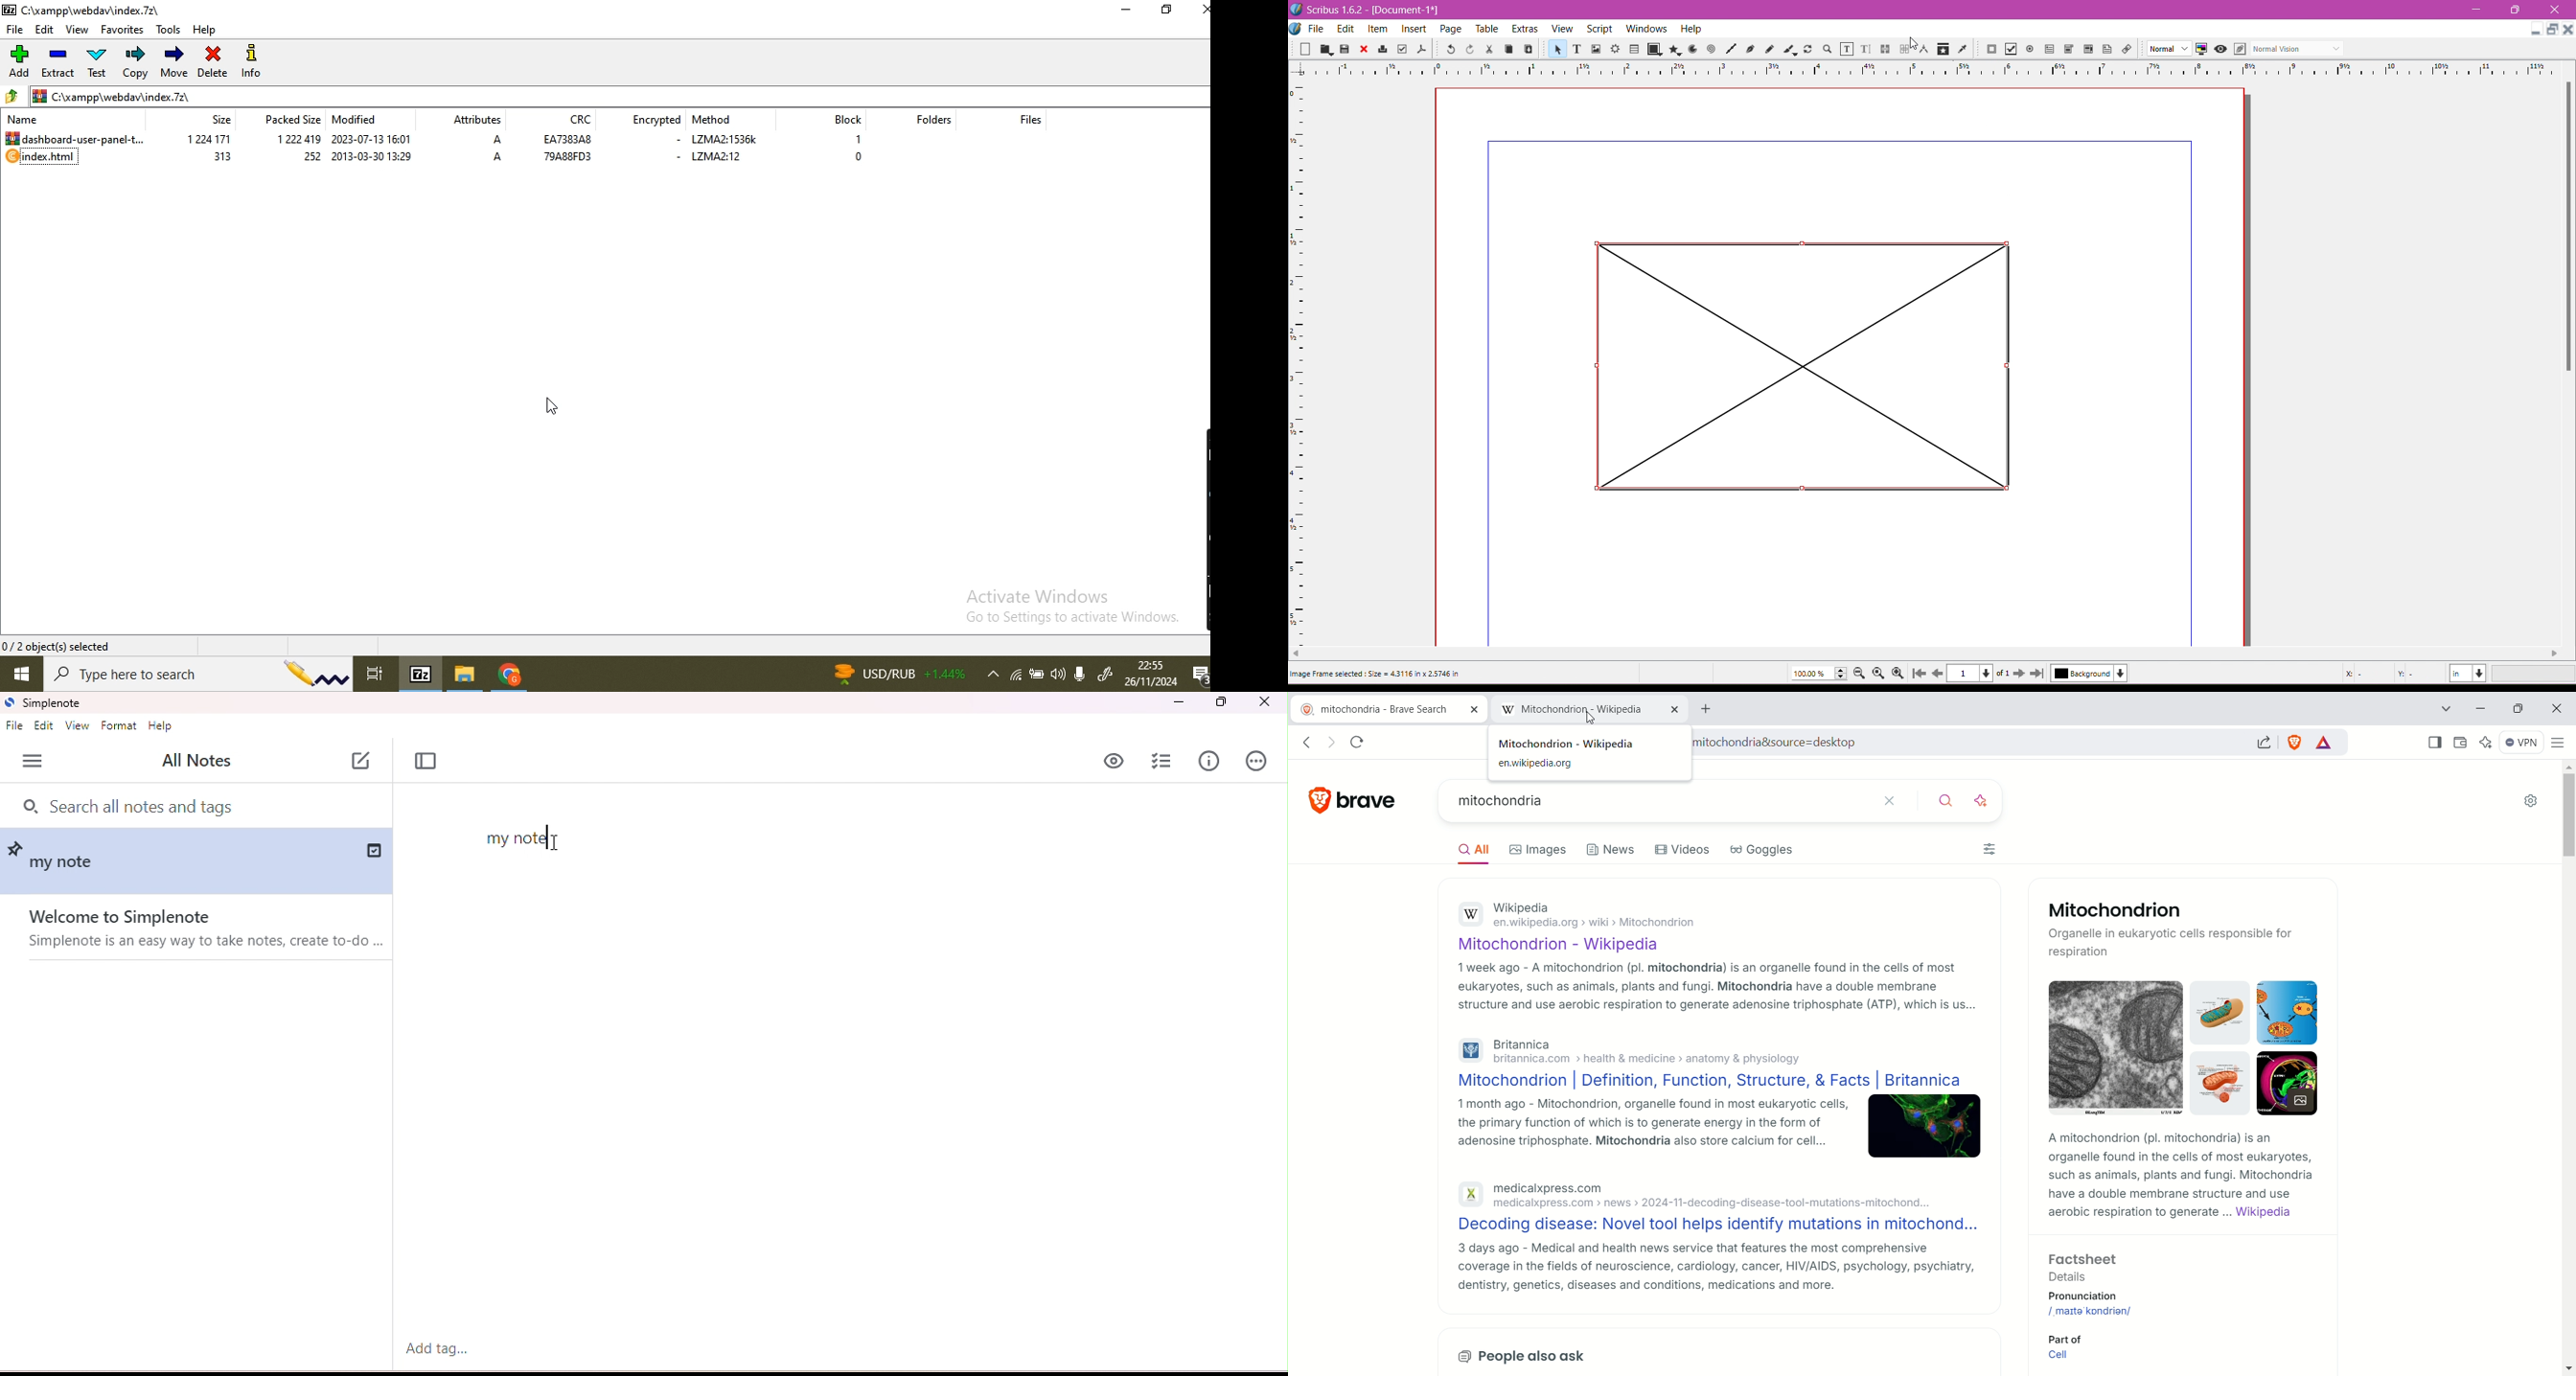  What do you see at coordinates (1978, 673) in the screenshot?
I see `Current Page` at bounding box center [1978, 673].